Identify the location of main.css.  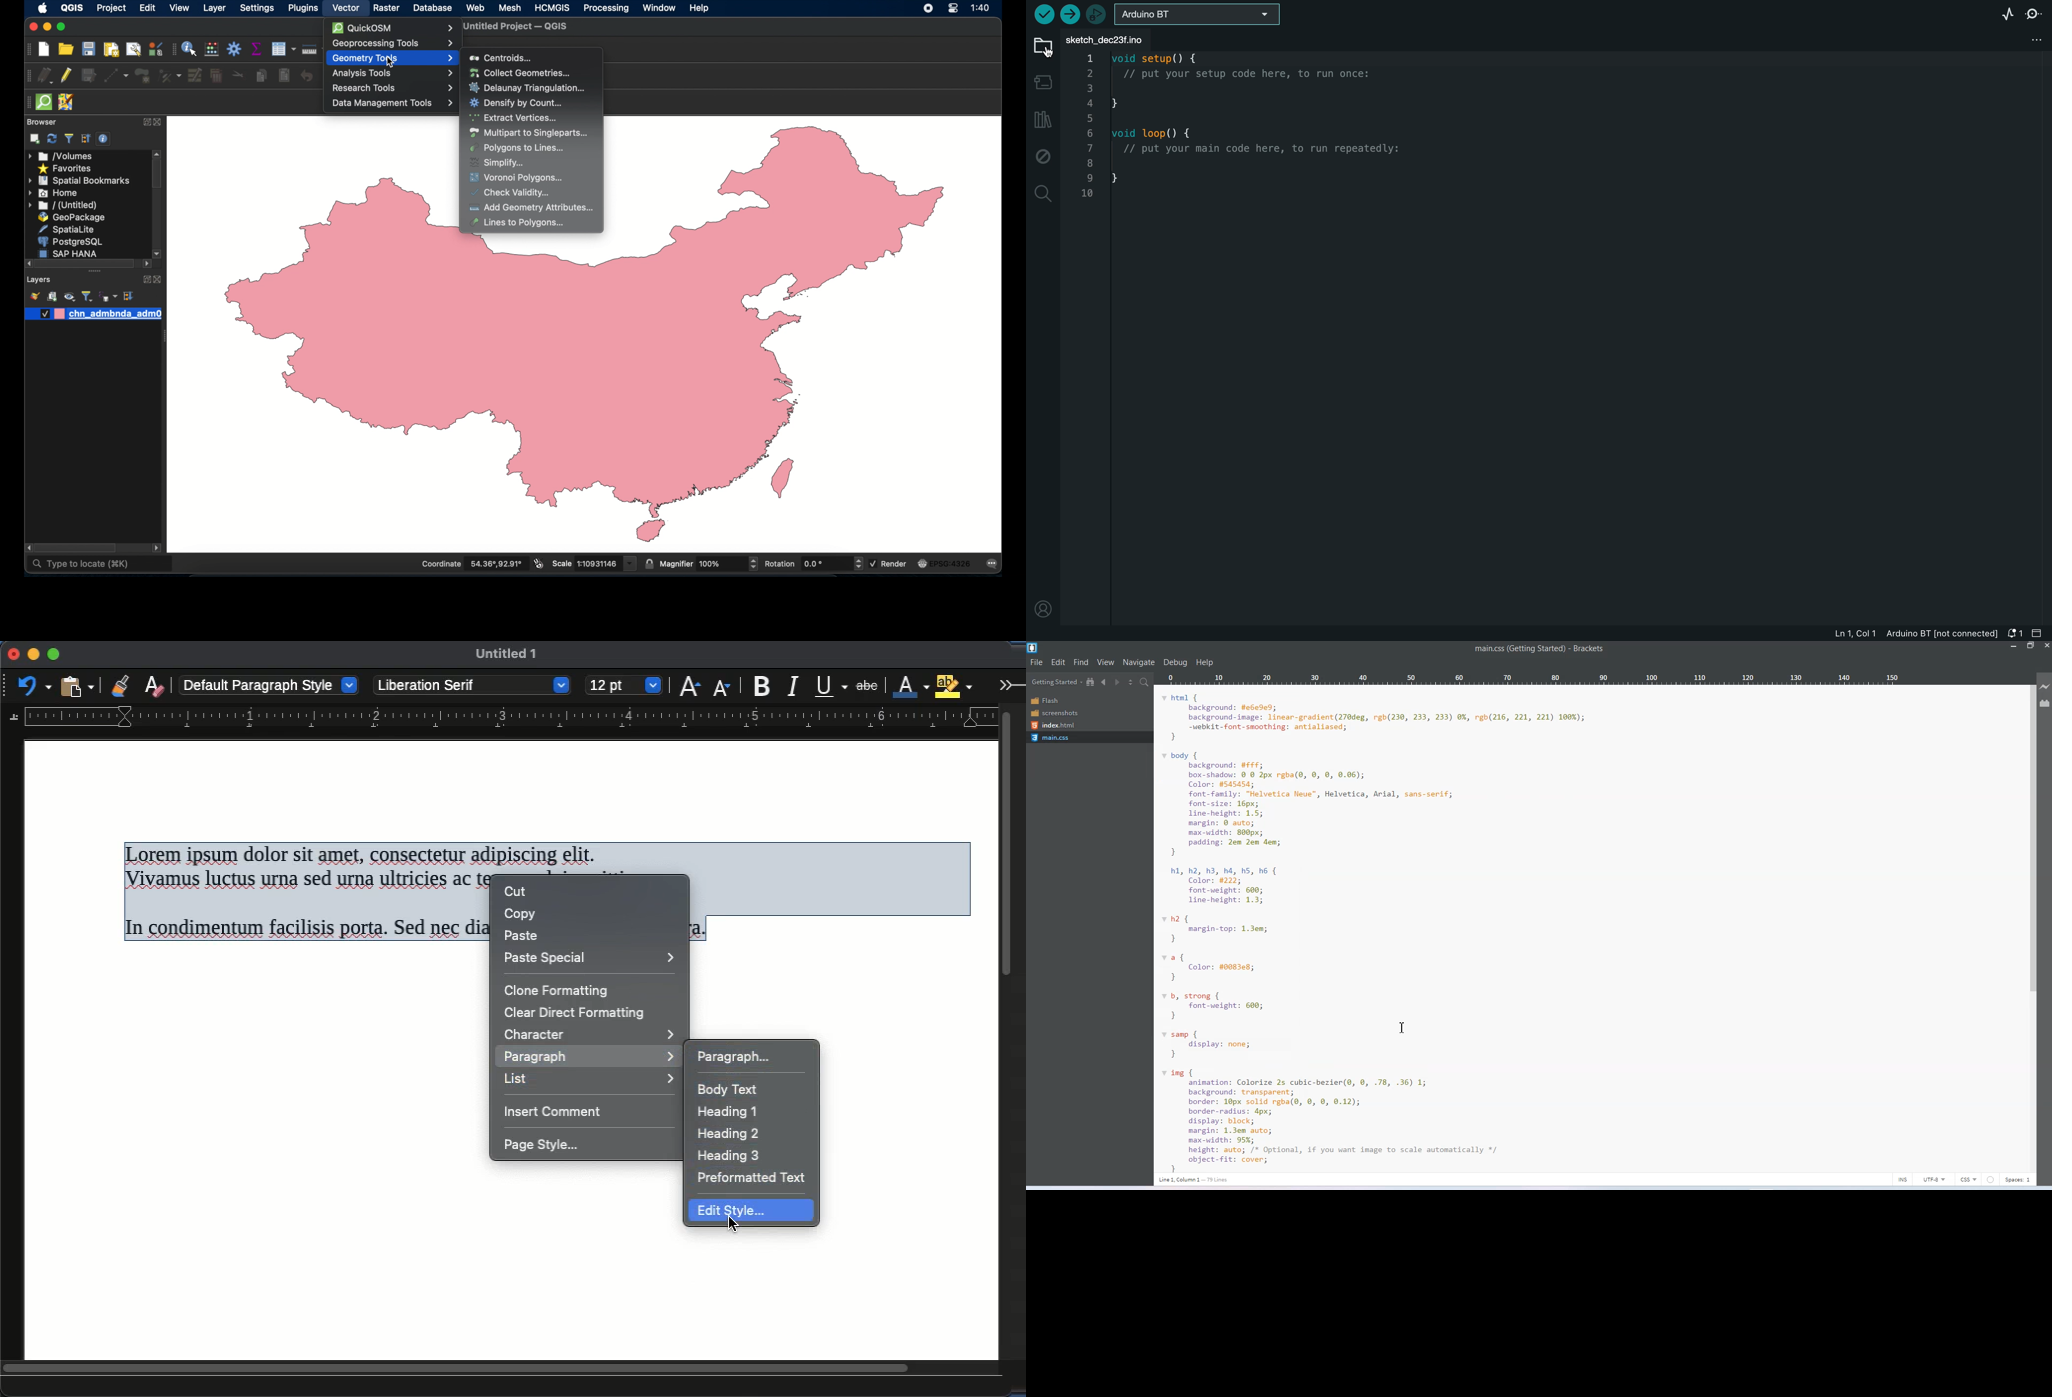
(1055, 738).